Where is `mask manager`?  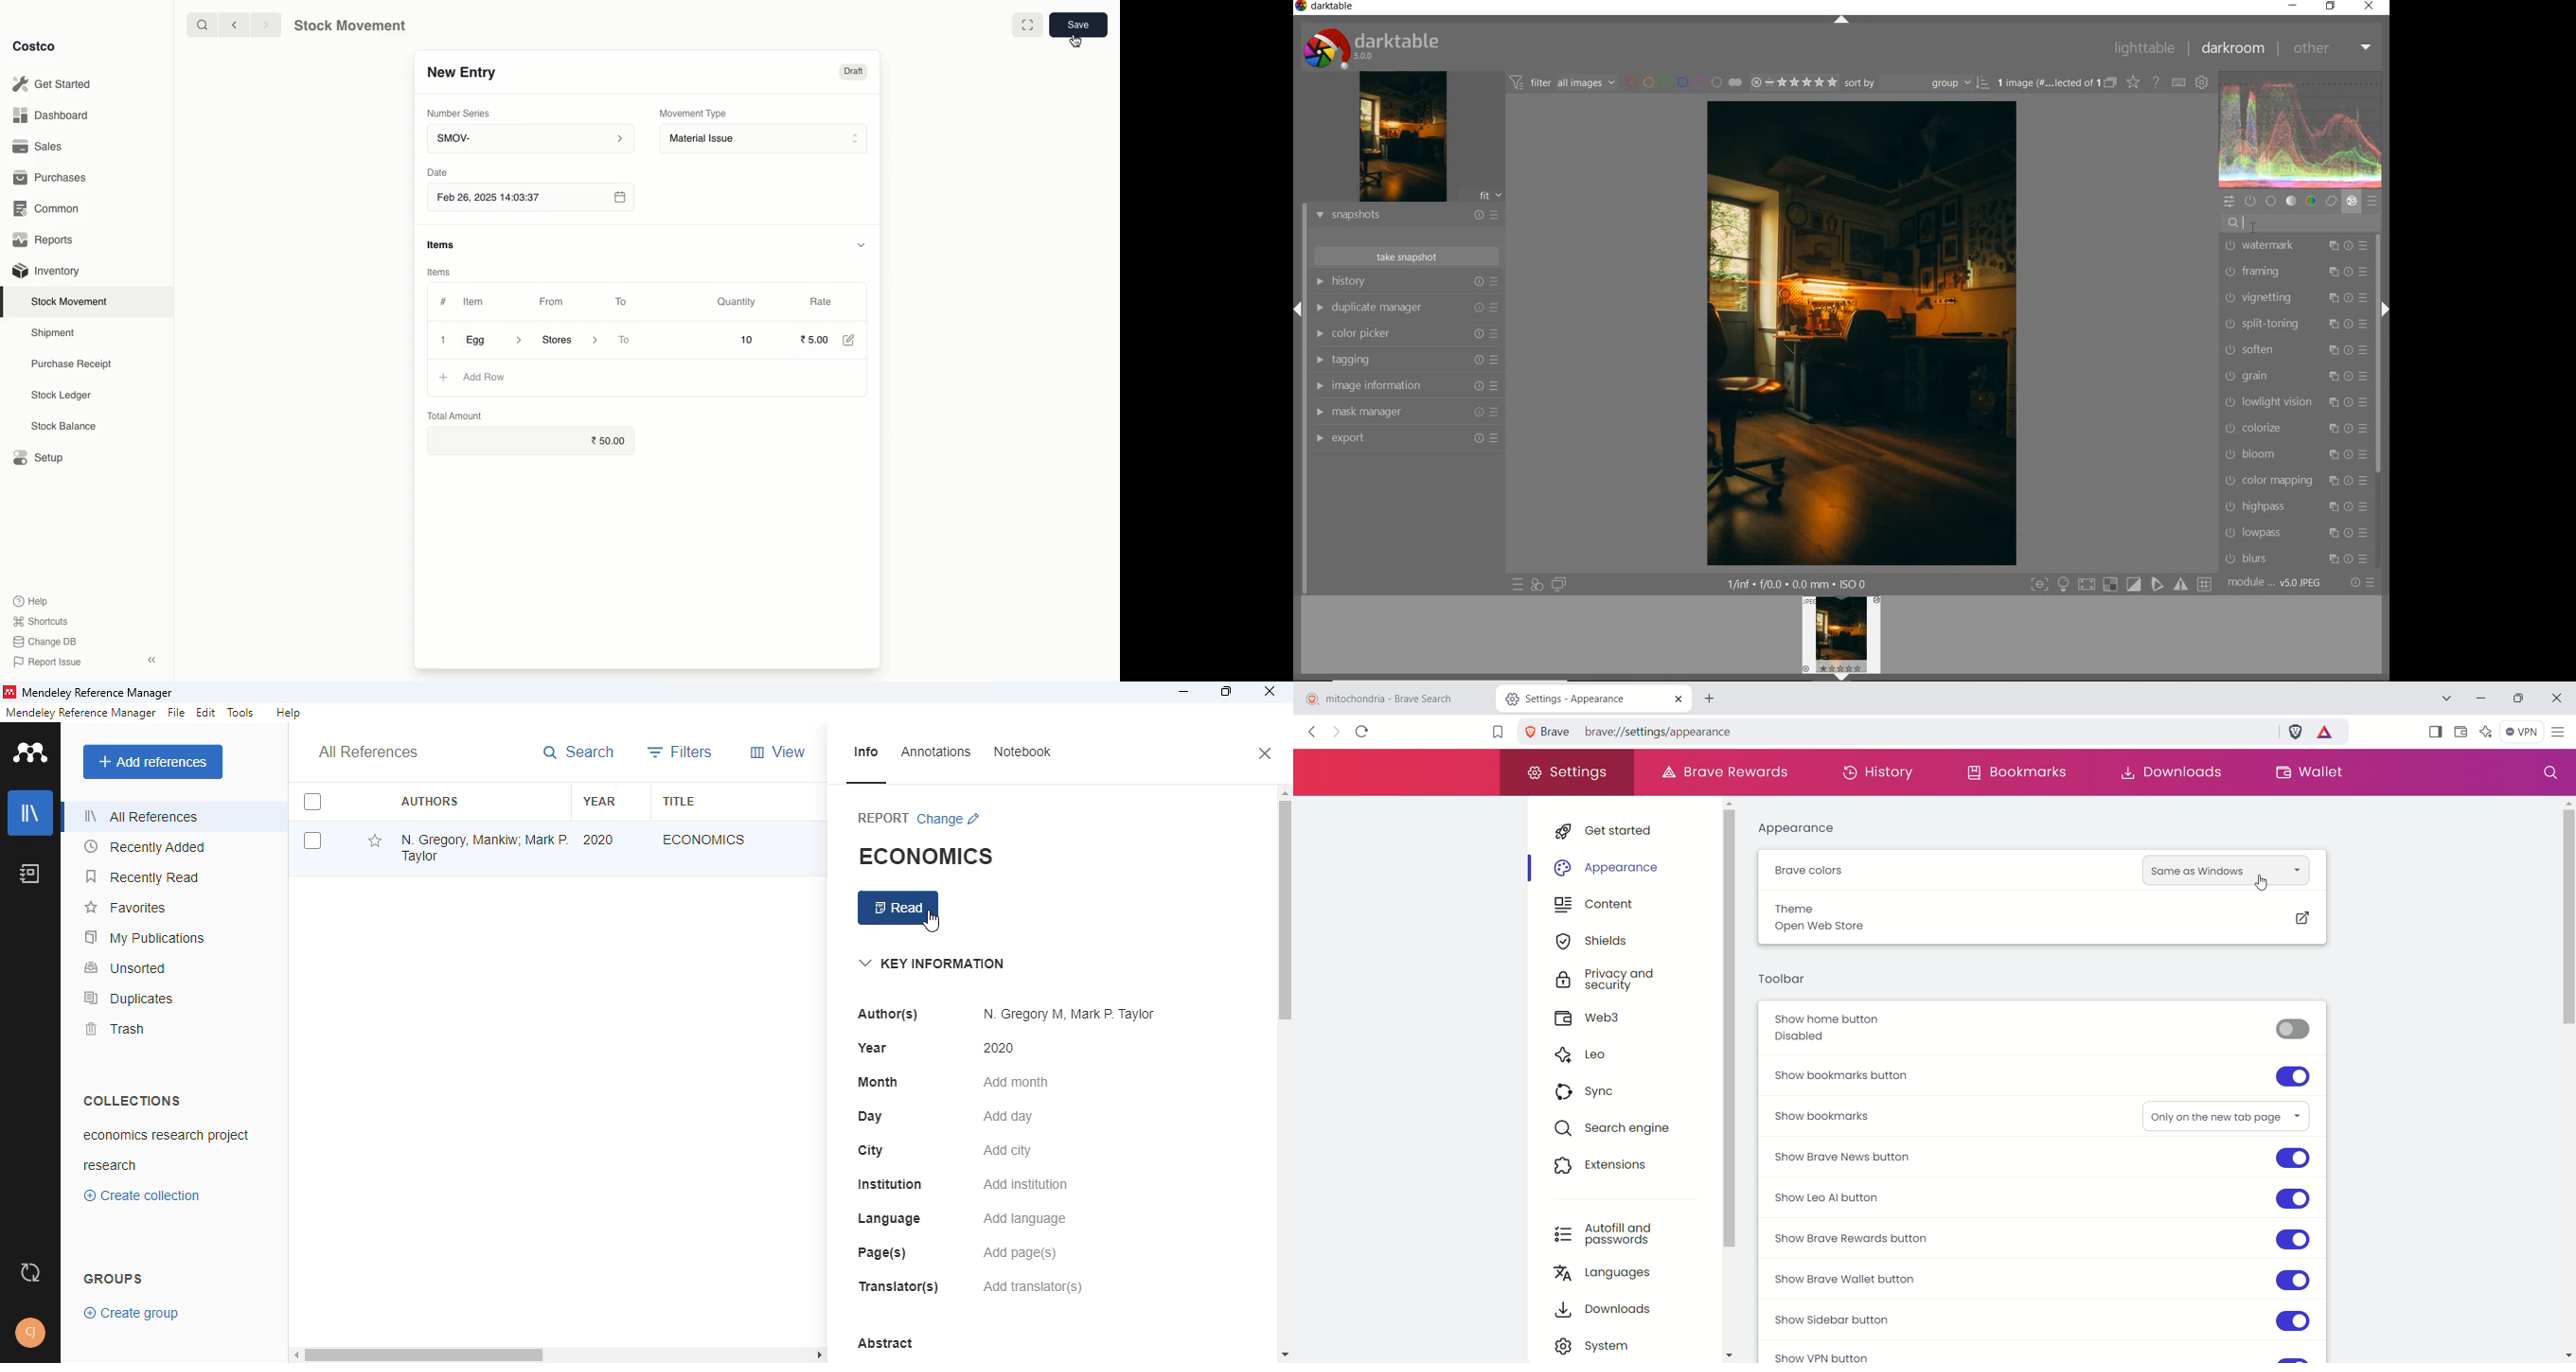
mask manager is located at coordinates (1404, 413).